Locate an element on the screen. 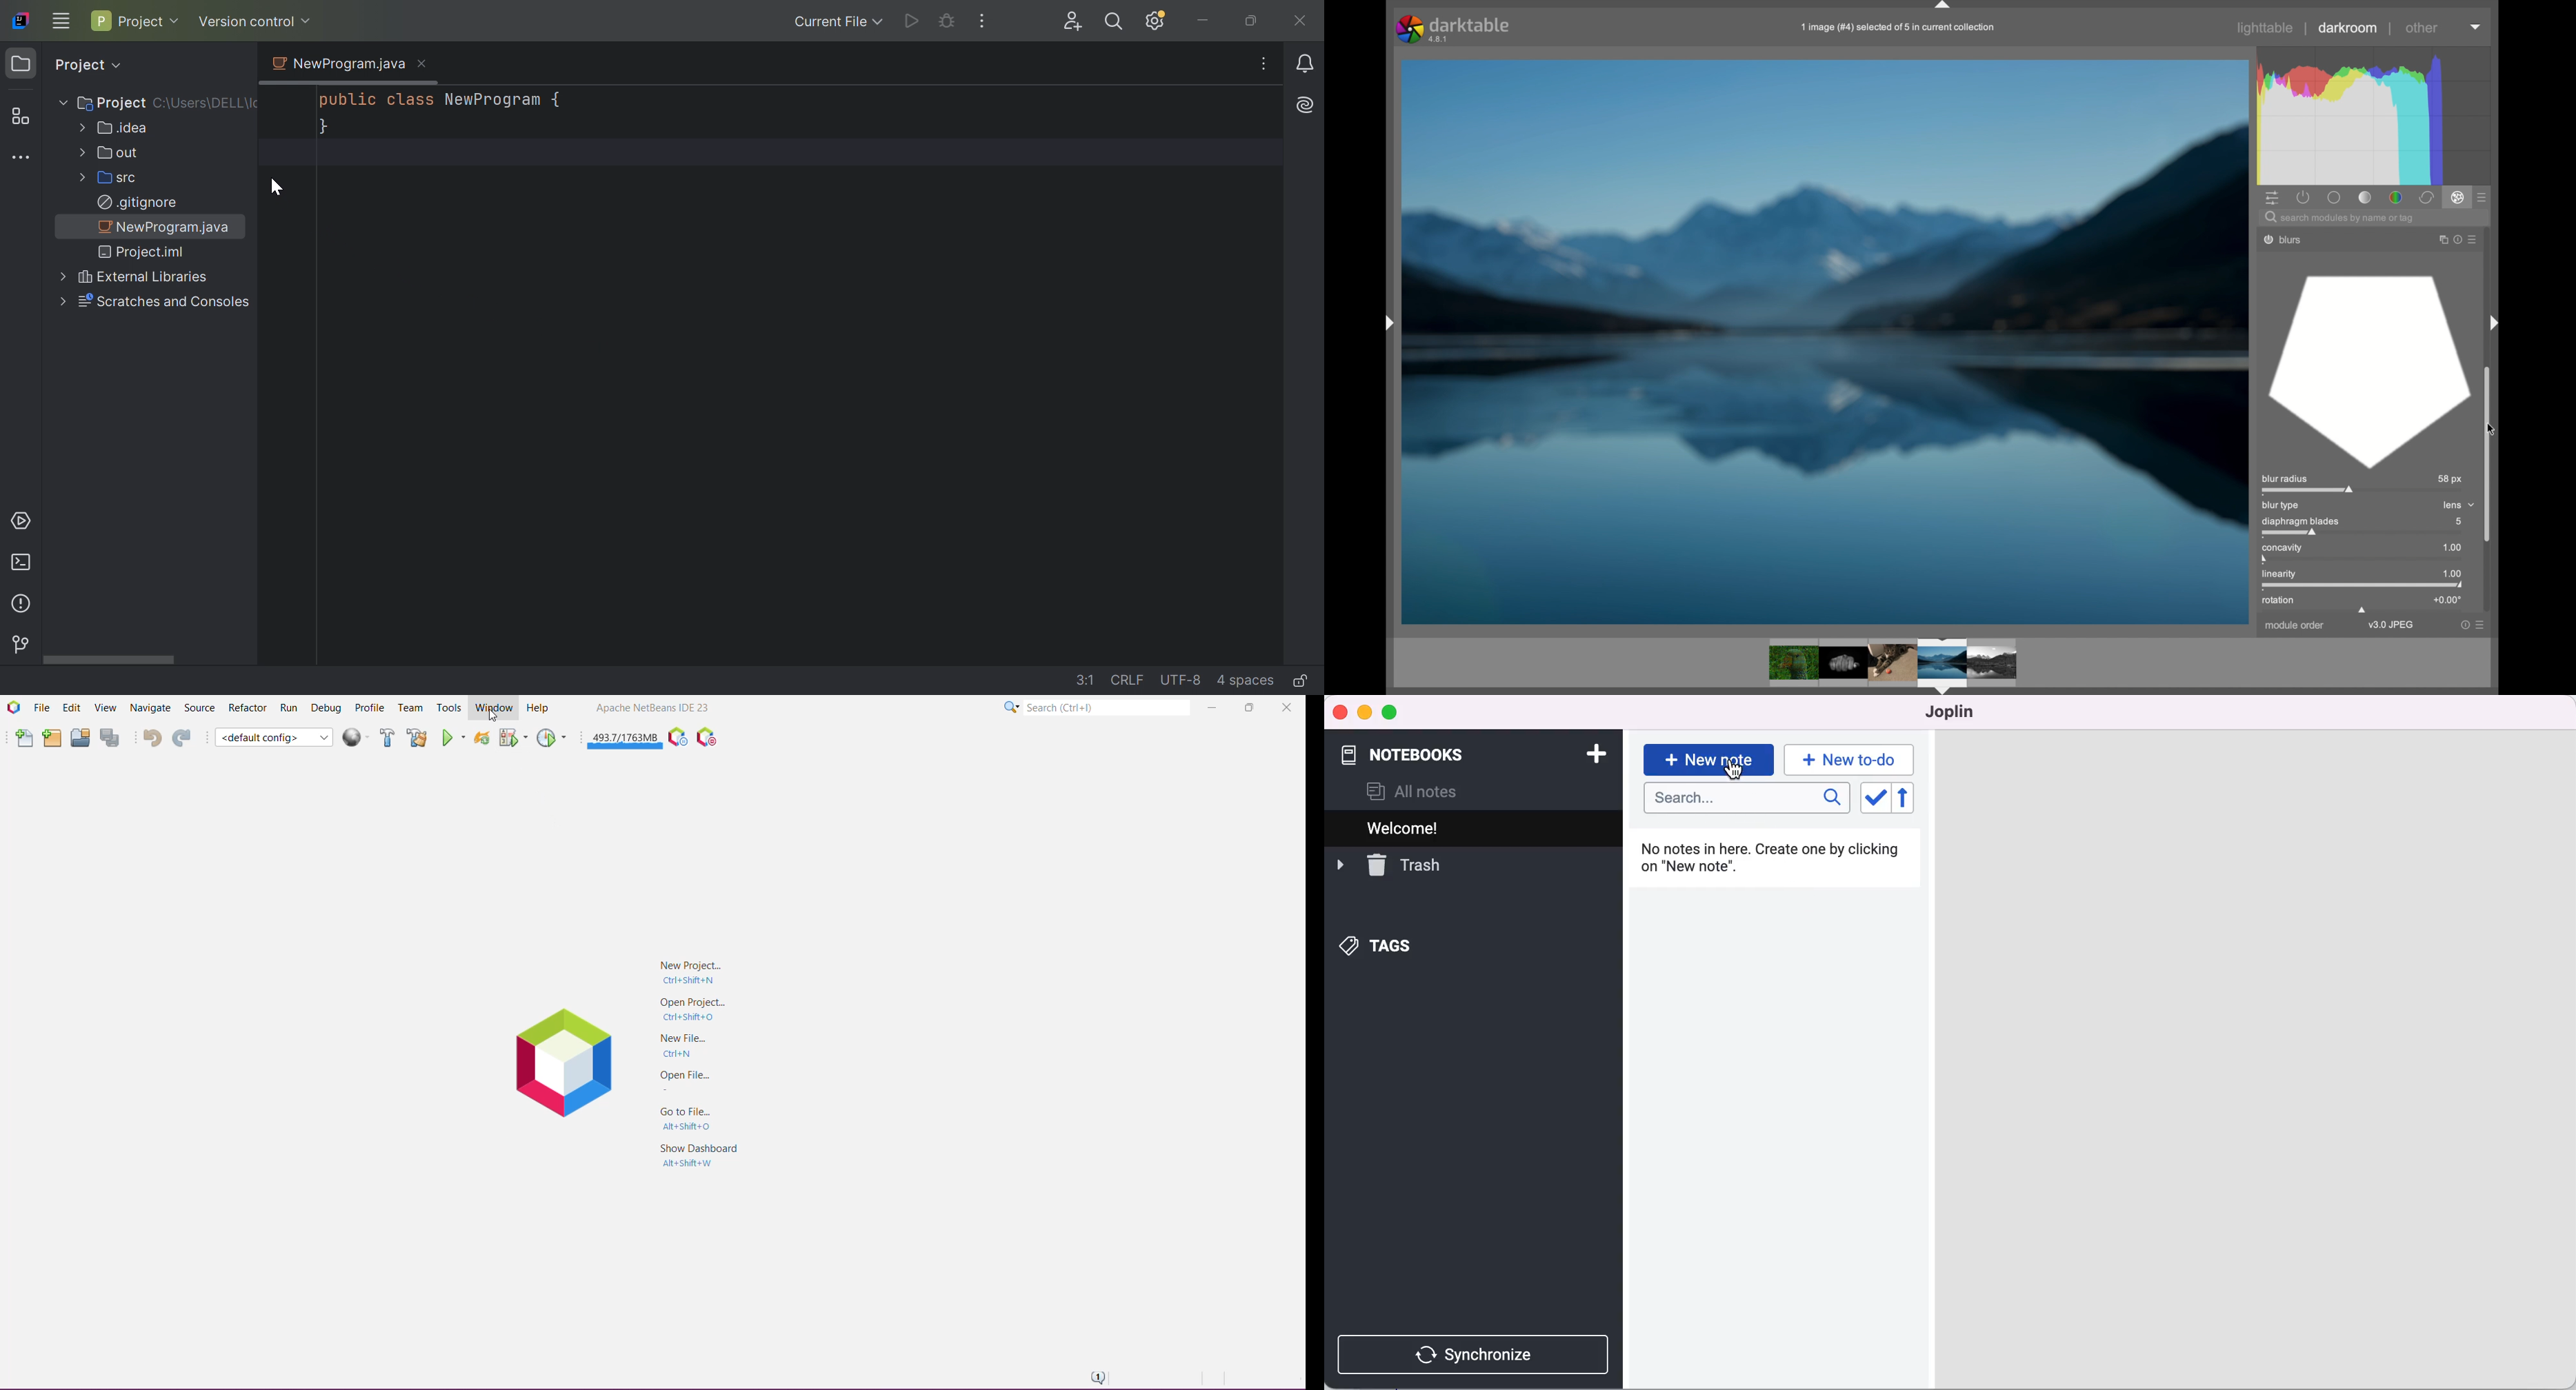  welcome is located at coordinates (1428, 828).